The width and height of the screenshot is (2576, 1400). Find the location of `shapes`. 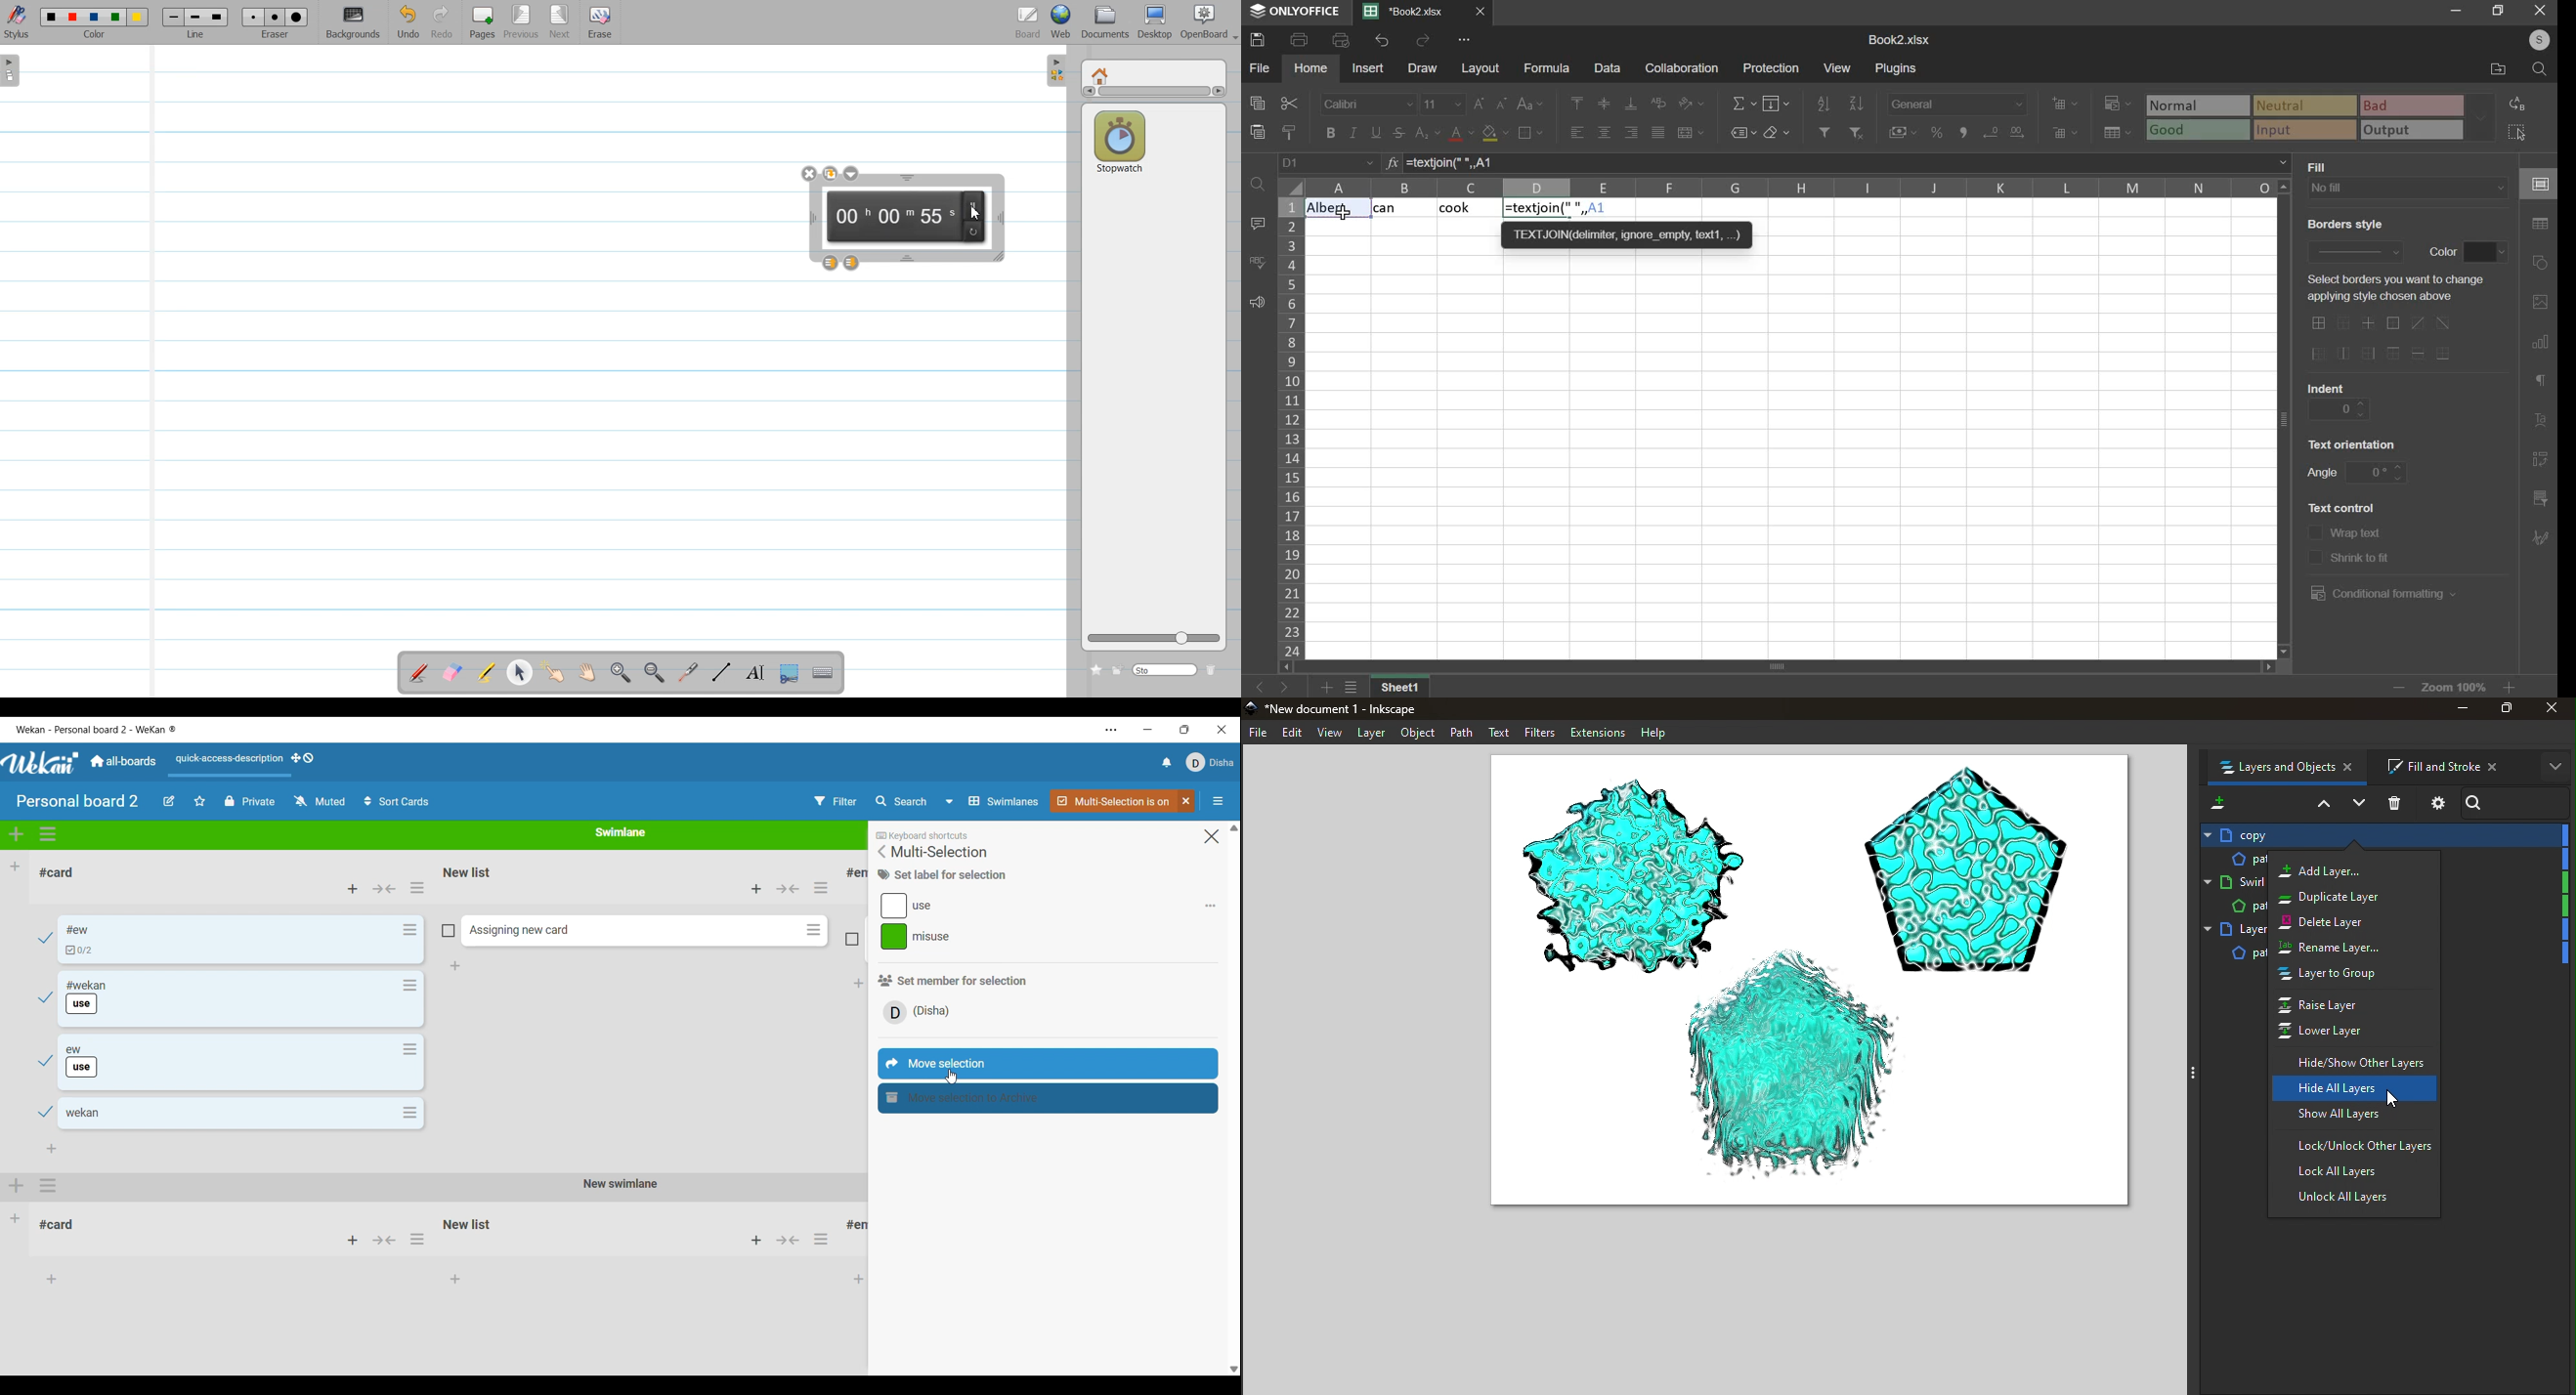

shapes is located at coordinates (2543, 263).